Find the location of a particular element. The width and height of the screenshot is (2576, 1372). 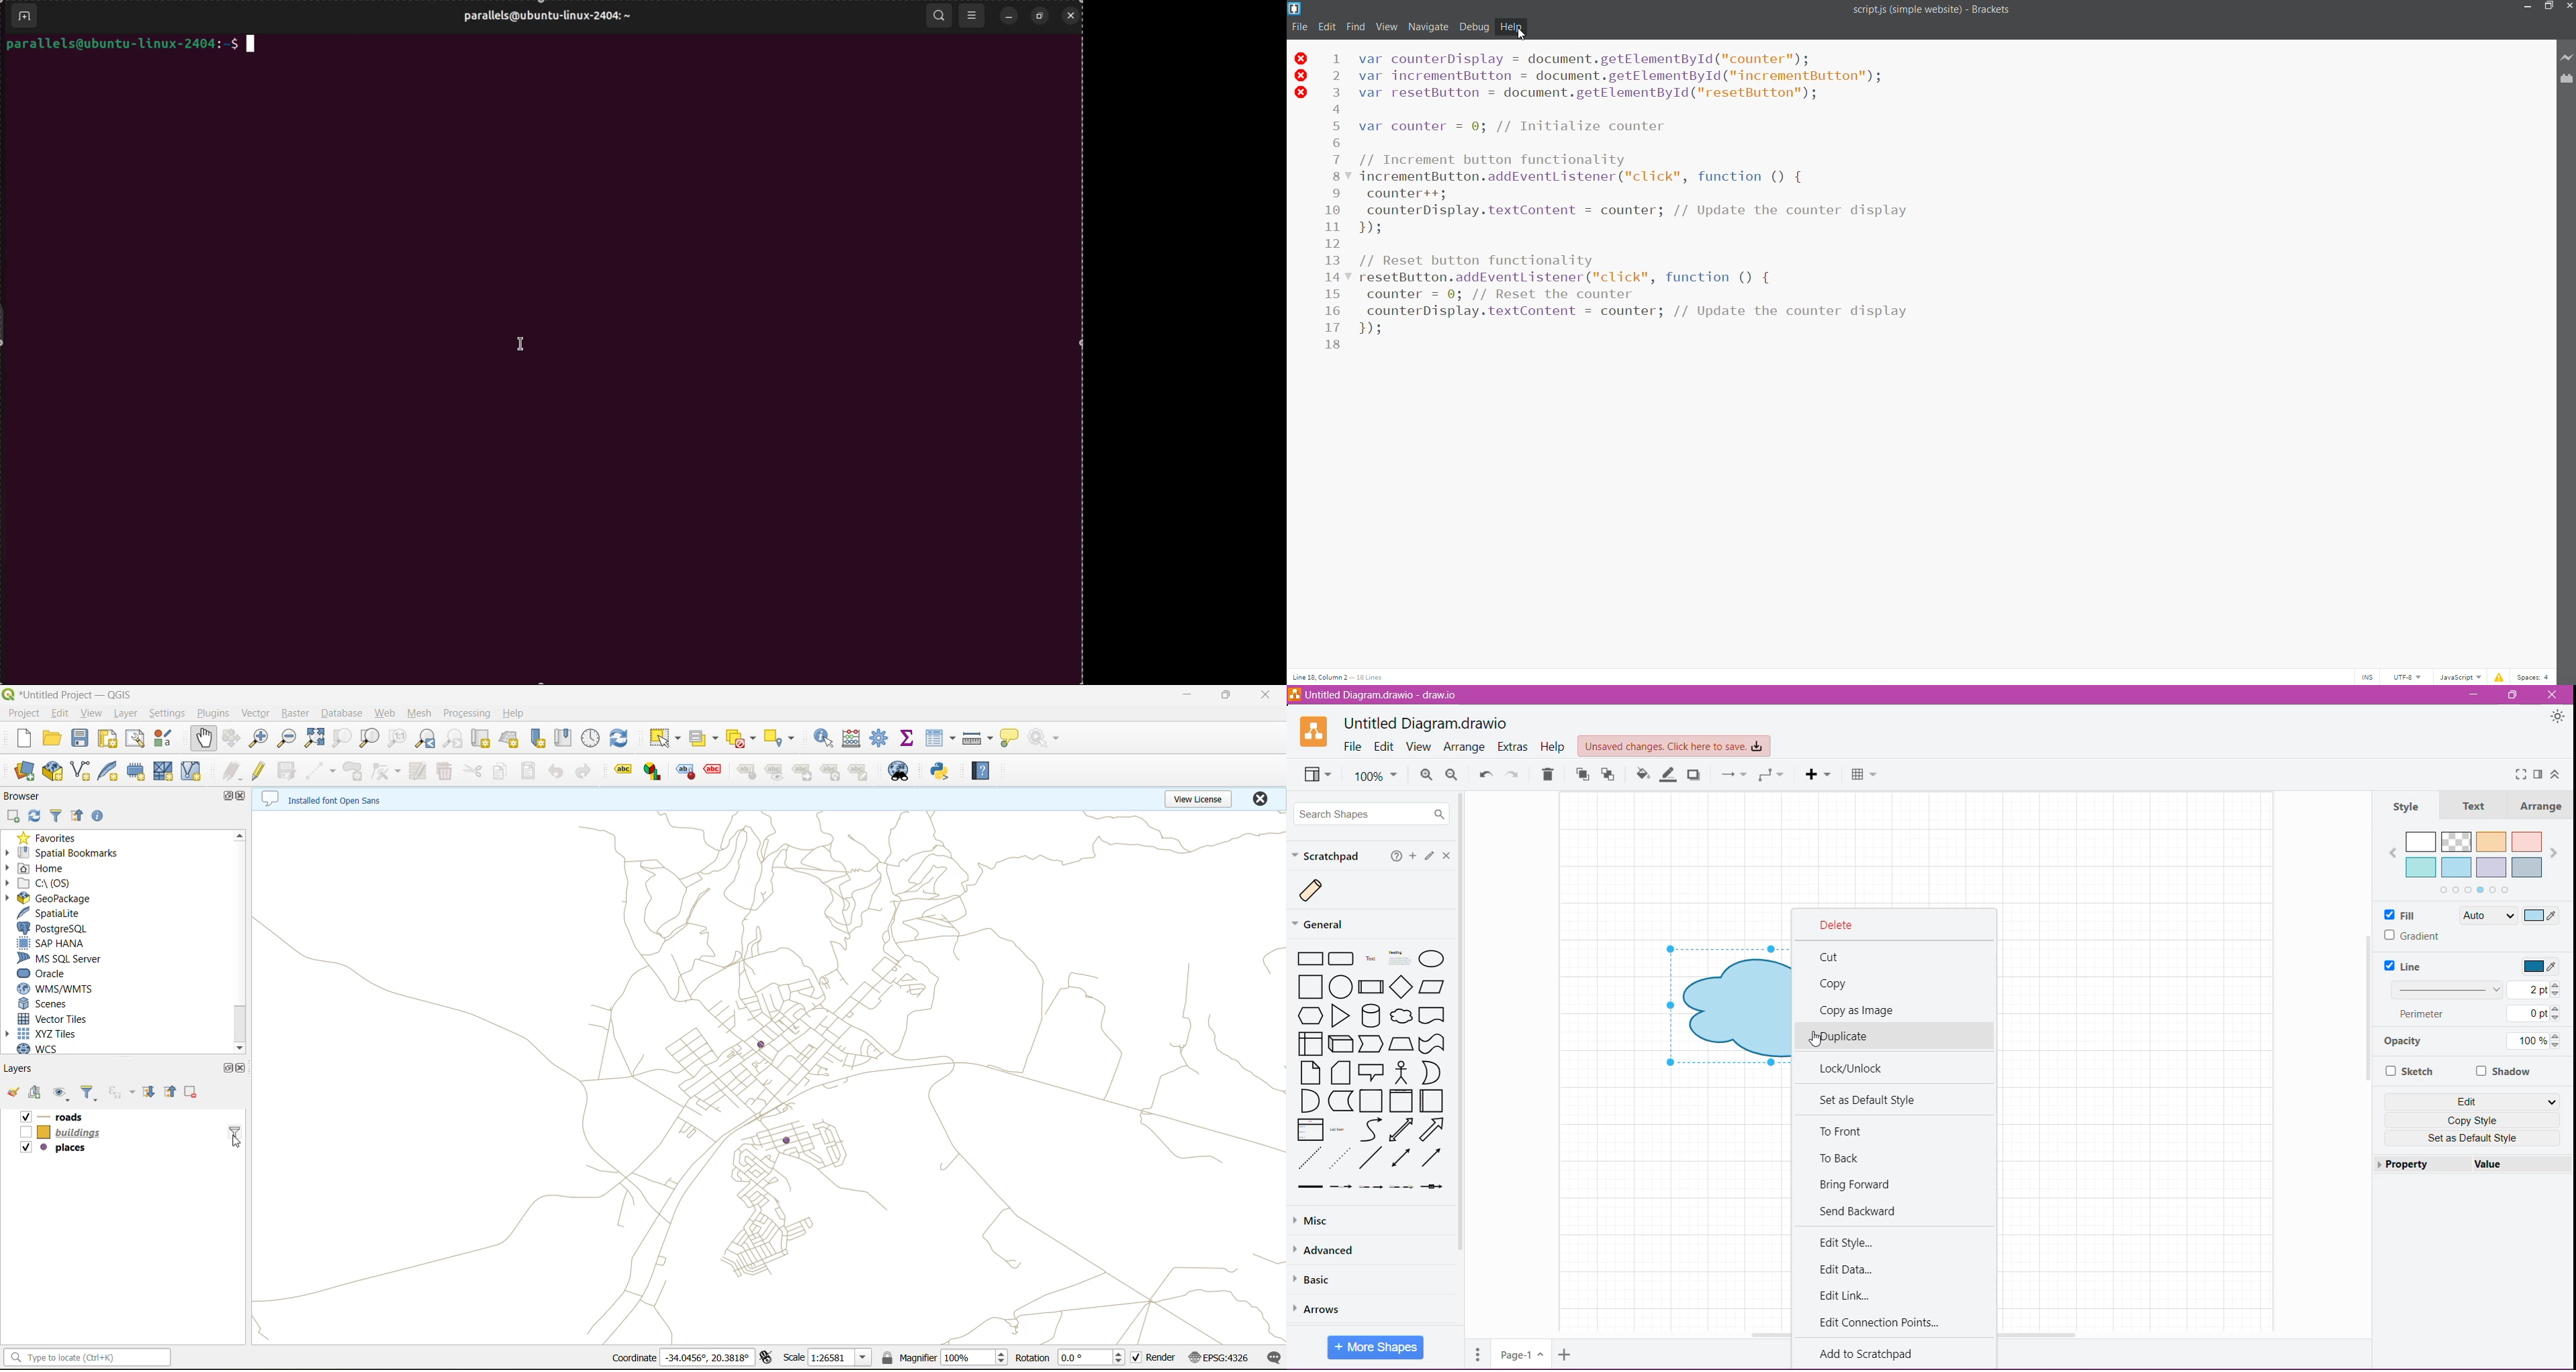

zoom next is located at coordinates (454, 741).